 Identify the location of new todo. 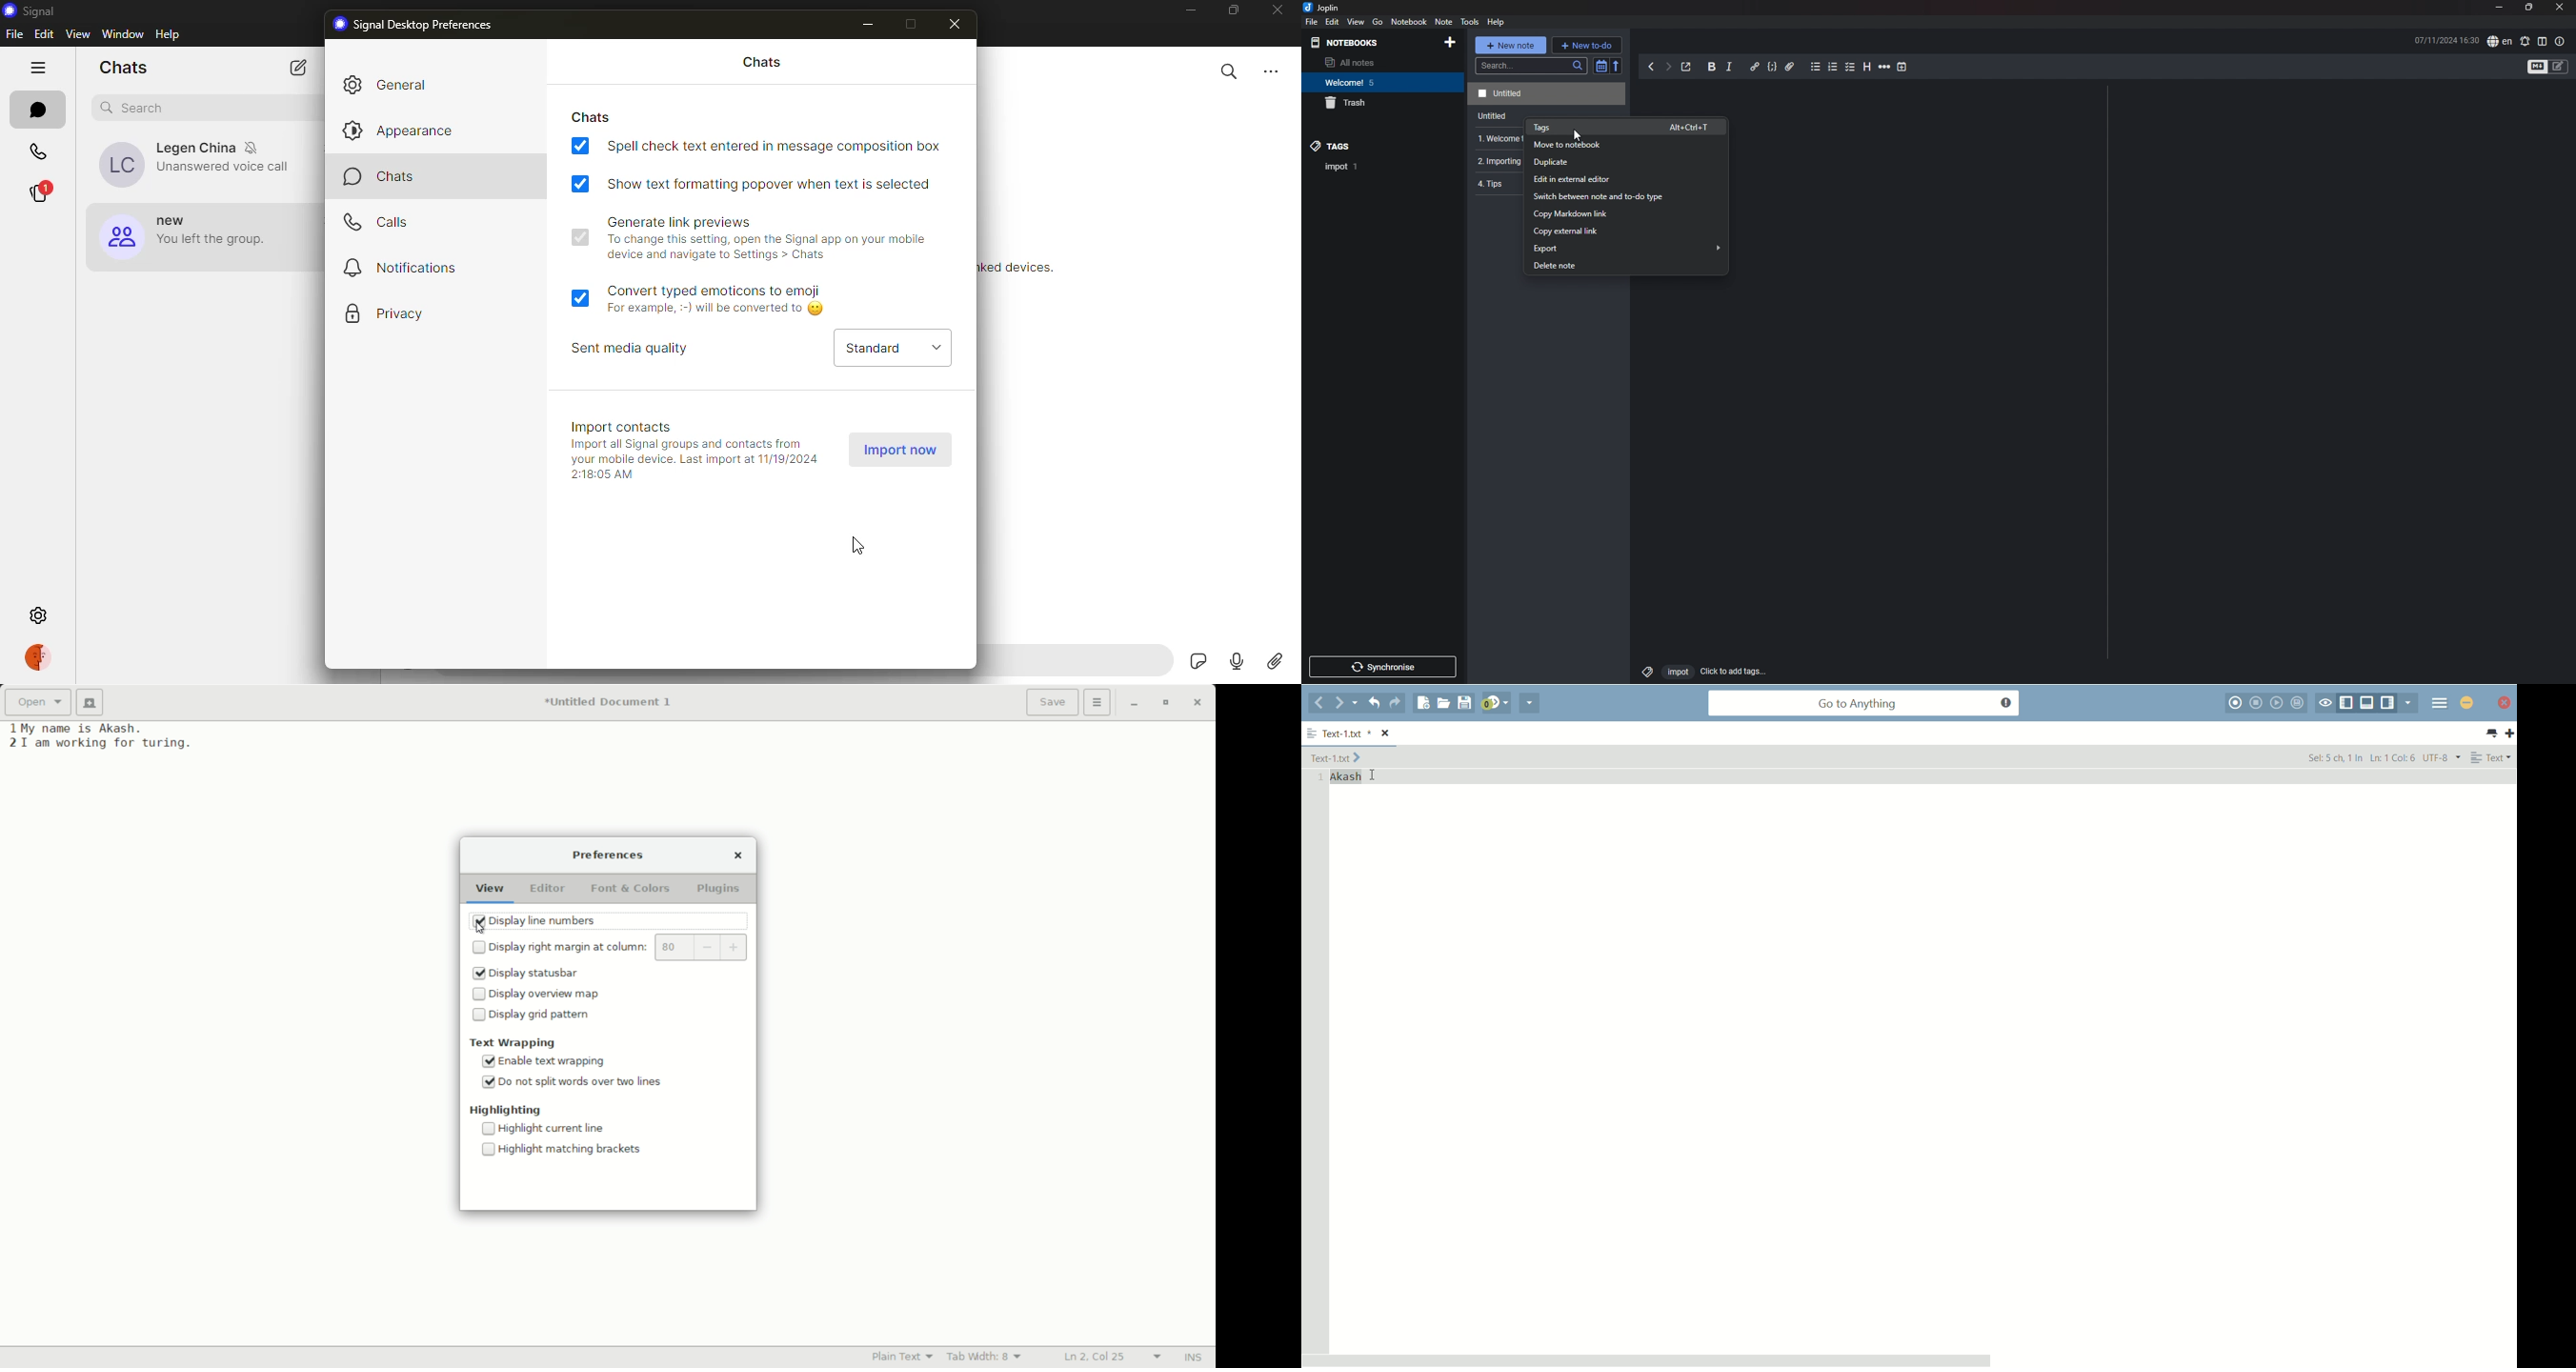
(1587, 44).